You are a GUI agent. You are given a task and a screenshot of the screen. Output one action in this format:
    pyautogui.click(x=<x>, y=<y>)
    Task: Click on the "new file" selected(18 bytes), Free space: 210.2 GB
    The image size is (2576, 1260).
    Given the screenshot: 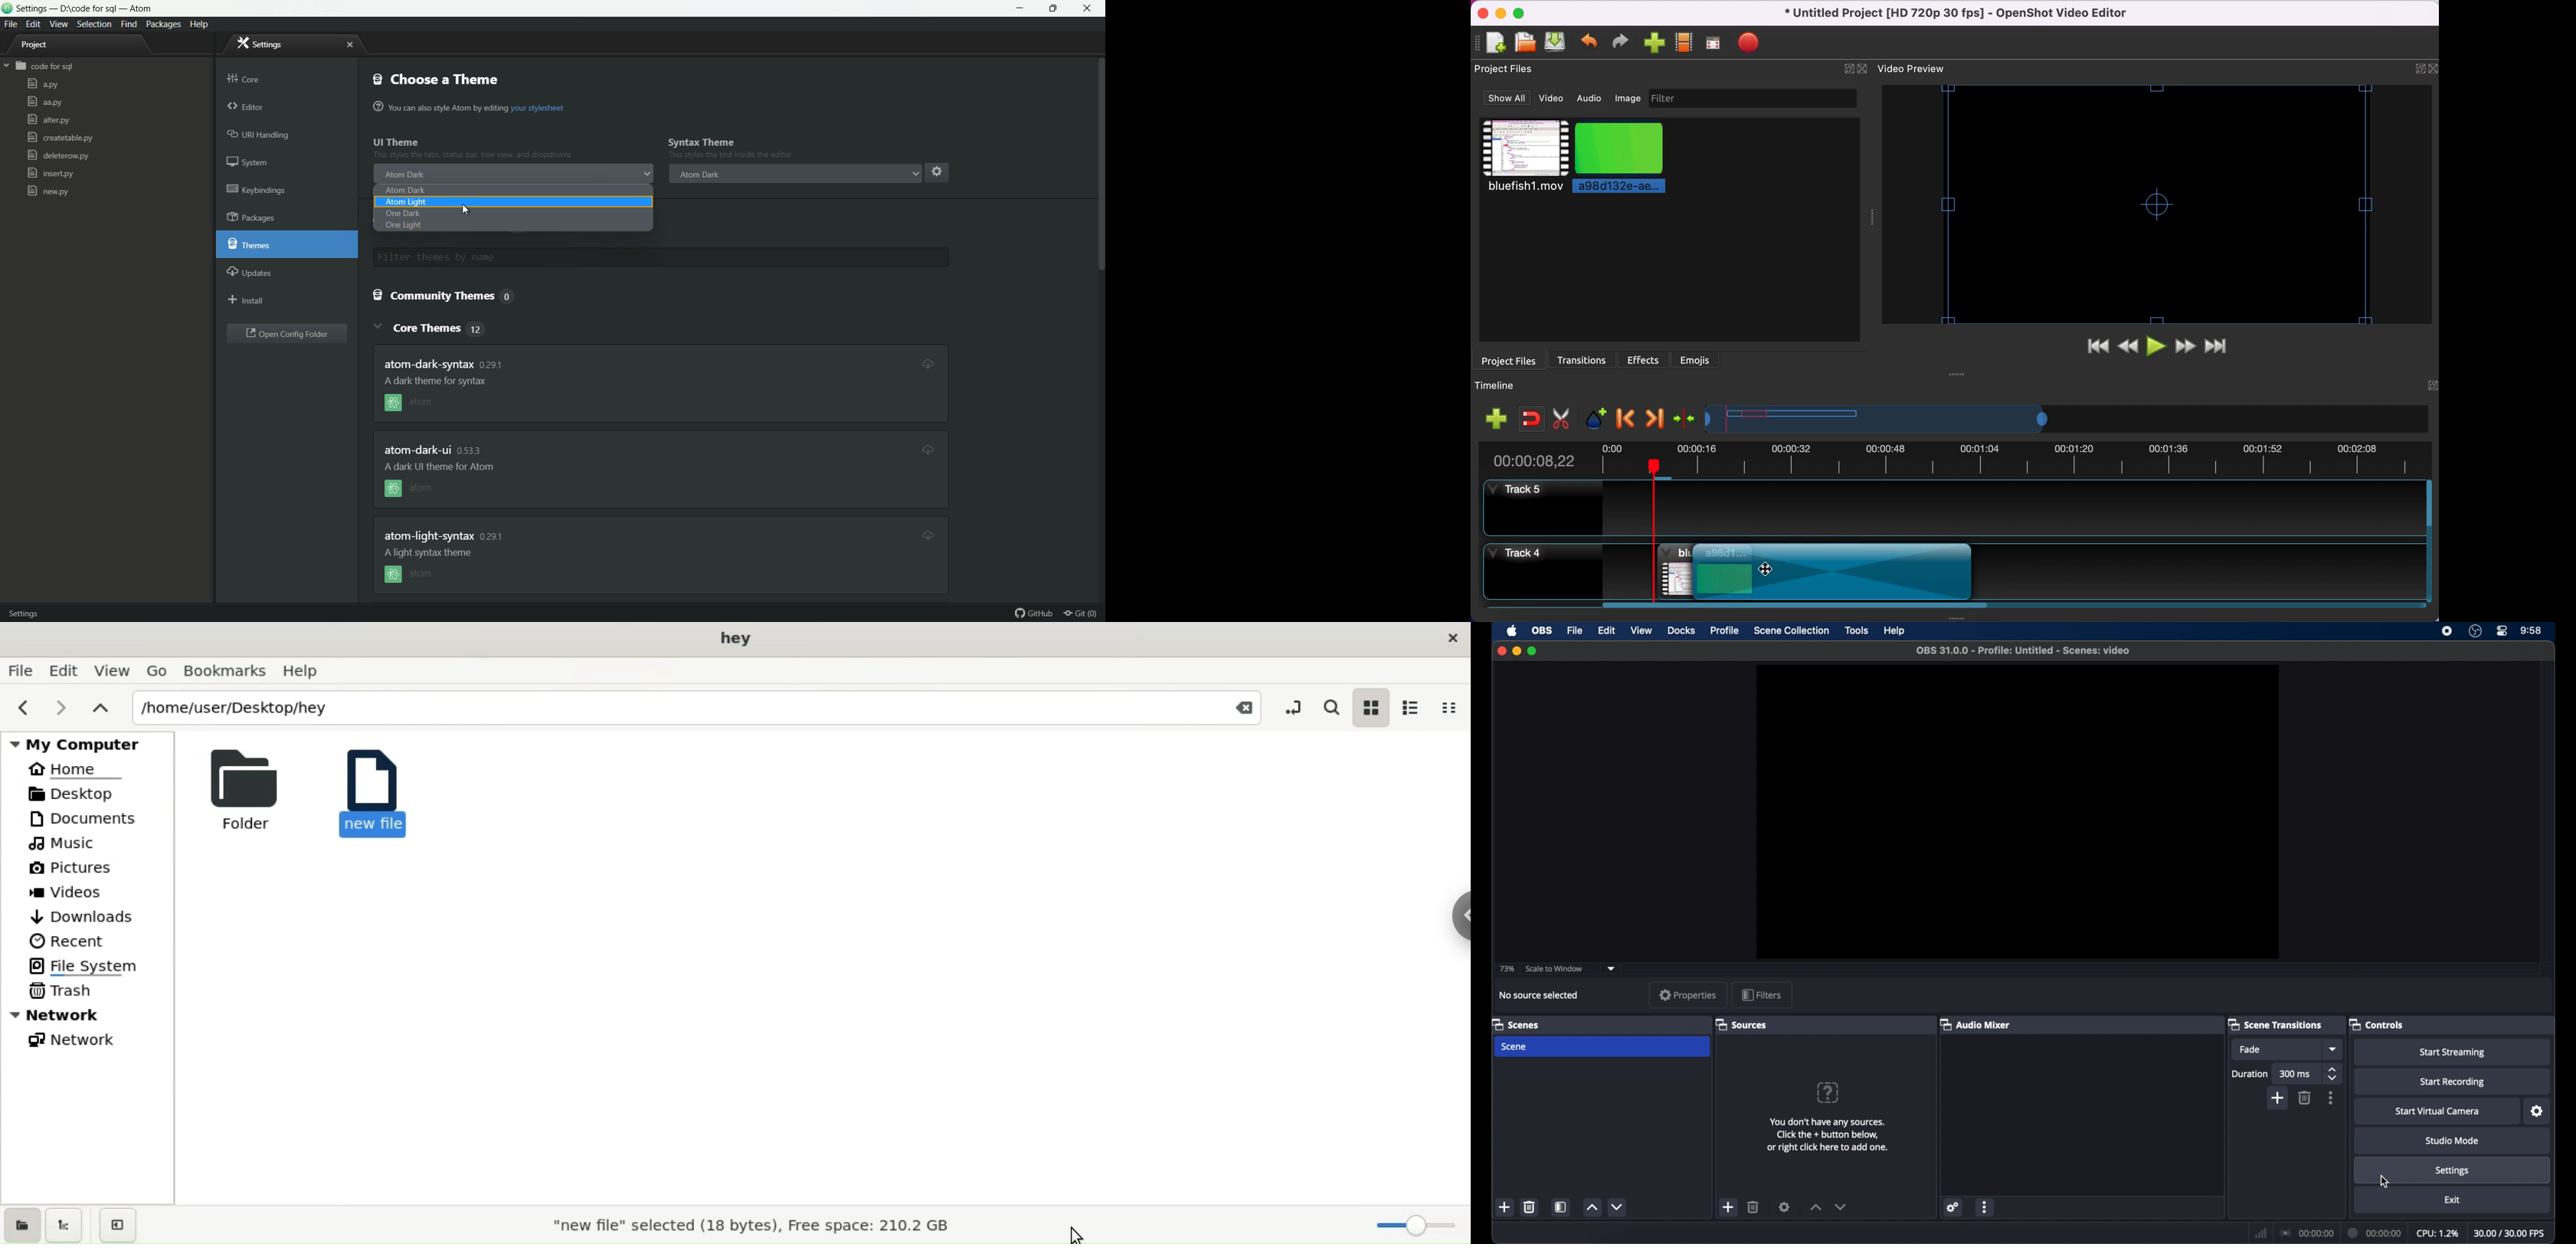 What is the action you would take?
    pyautogui.click(x=739, y=1223)
    